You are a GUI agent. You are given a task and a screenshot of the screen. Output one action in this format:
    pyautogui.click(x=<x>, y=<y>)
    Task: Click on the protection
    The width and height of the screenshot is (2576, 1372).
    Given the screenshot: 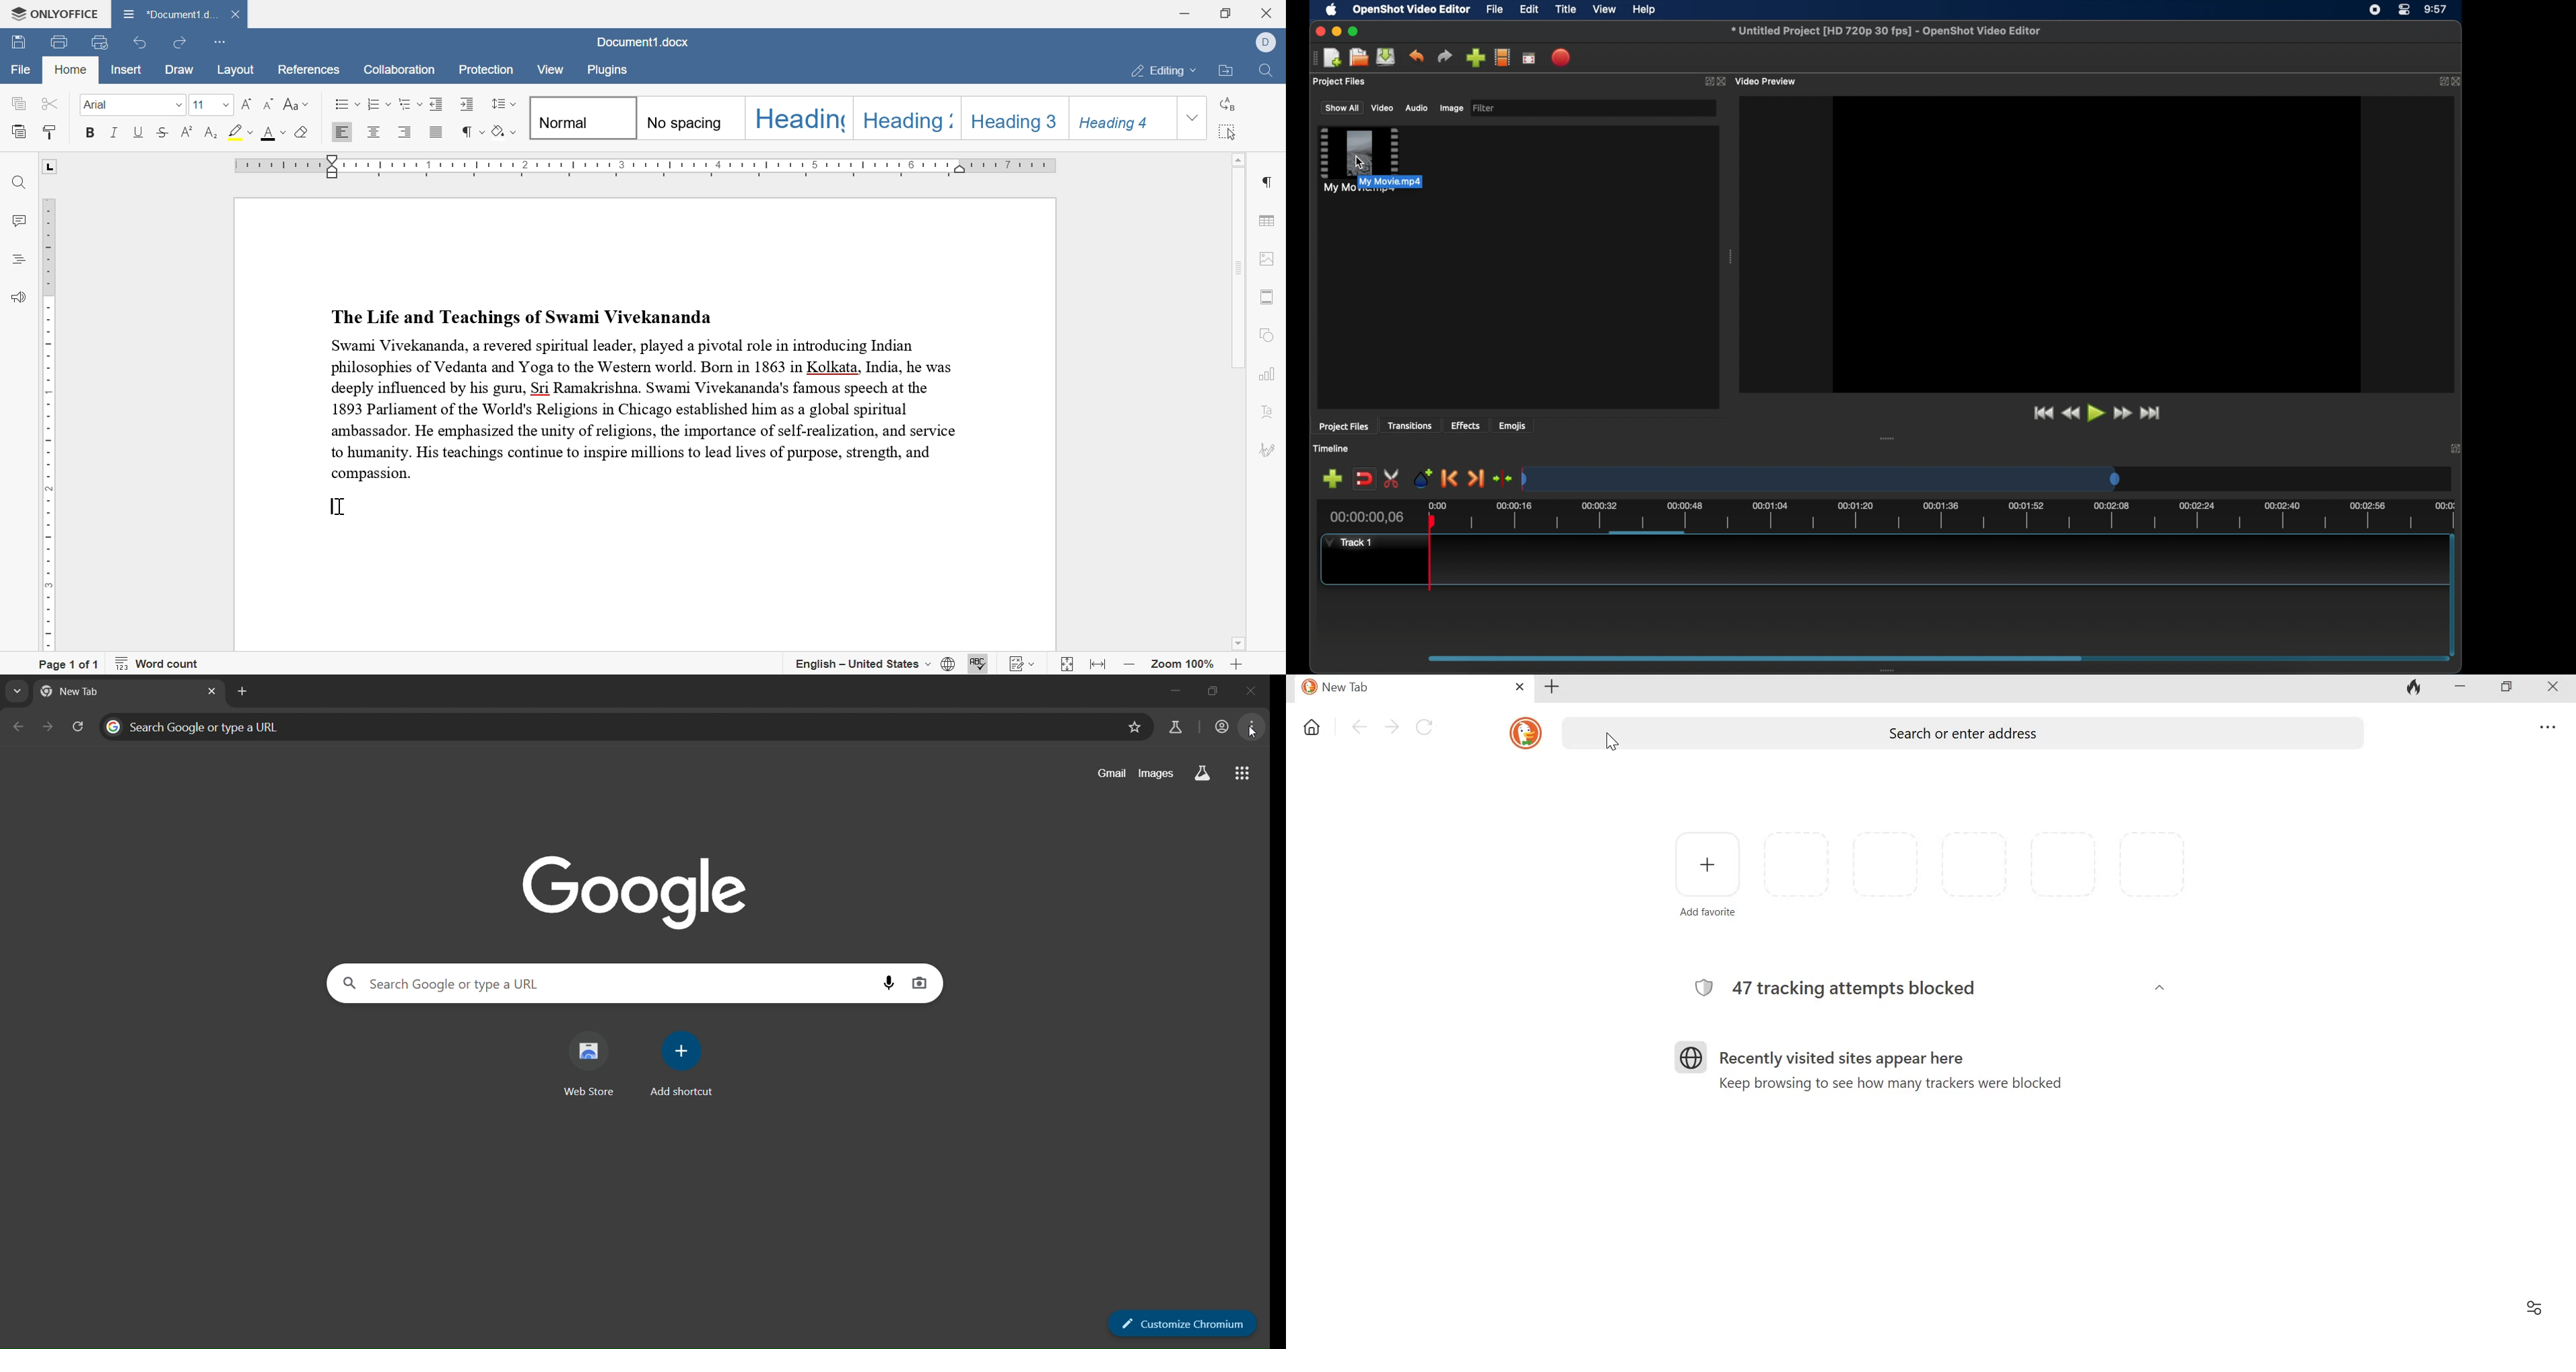 What is the action you would take?
    pyautogui.click(x=487, y=70)
    